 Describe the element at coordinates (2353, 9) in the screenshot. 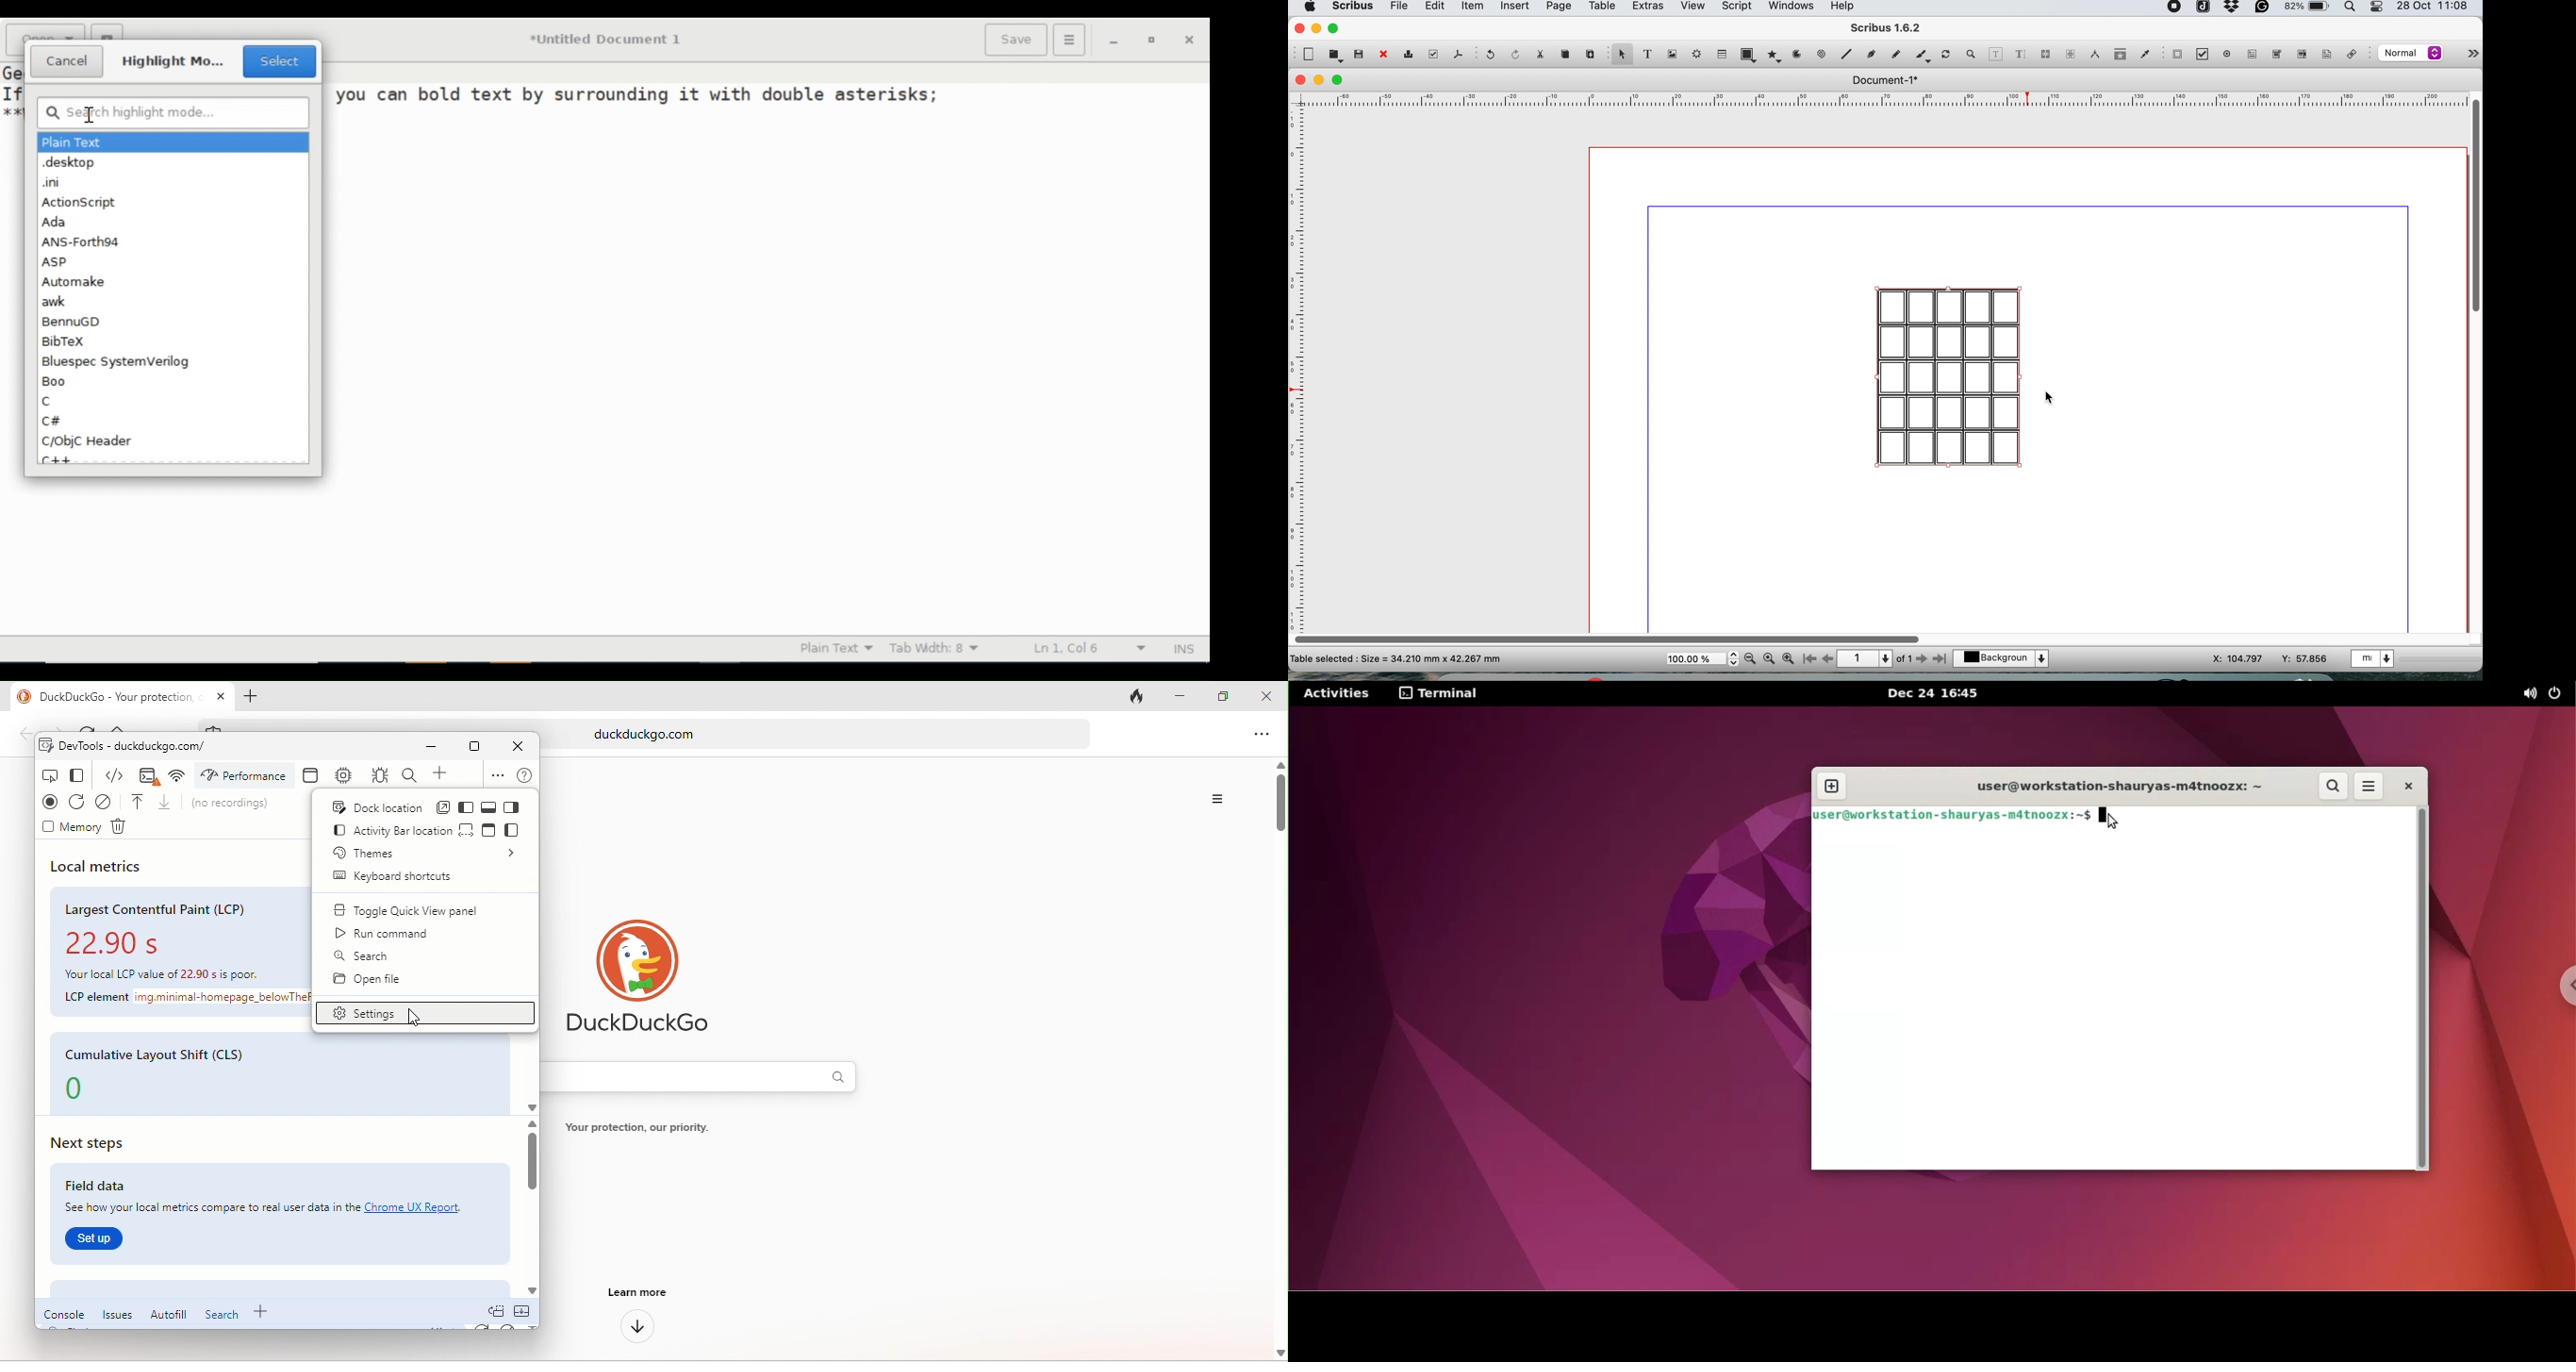

I see `spotlight search` at that location.